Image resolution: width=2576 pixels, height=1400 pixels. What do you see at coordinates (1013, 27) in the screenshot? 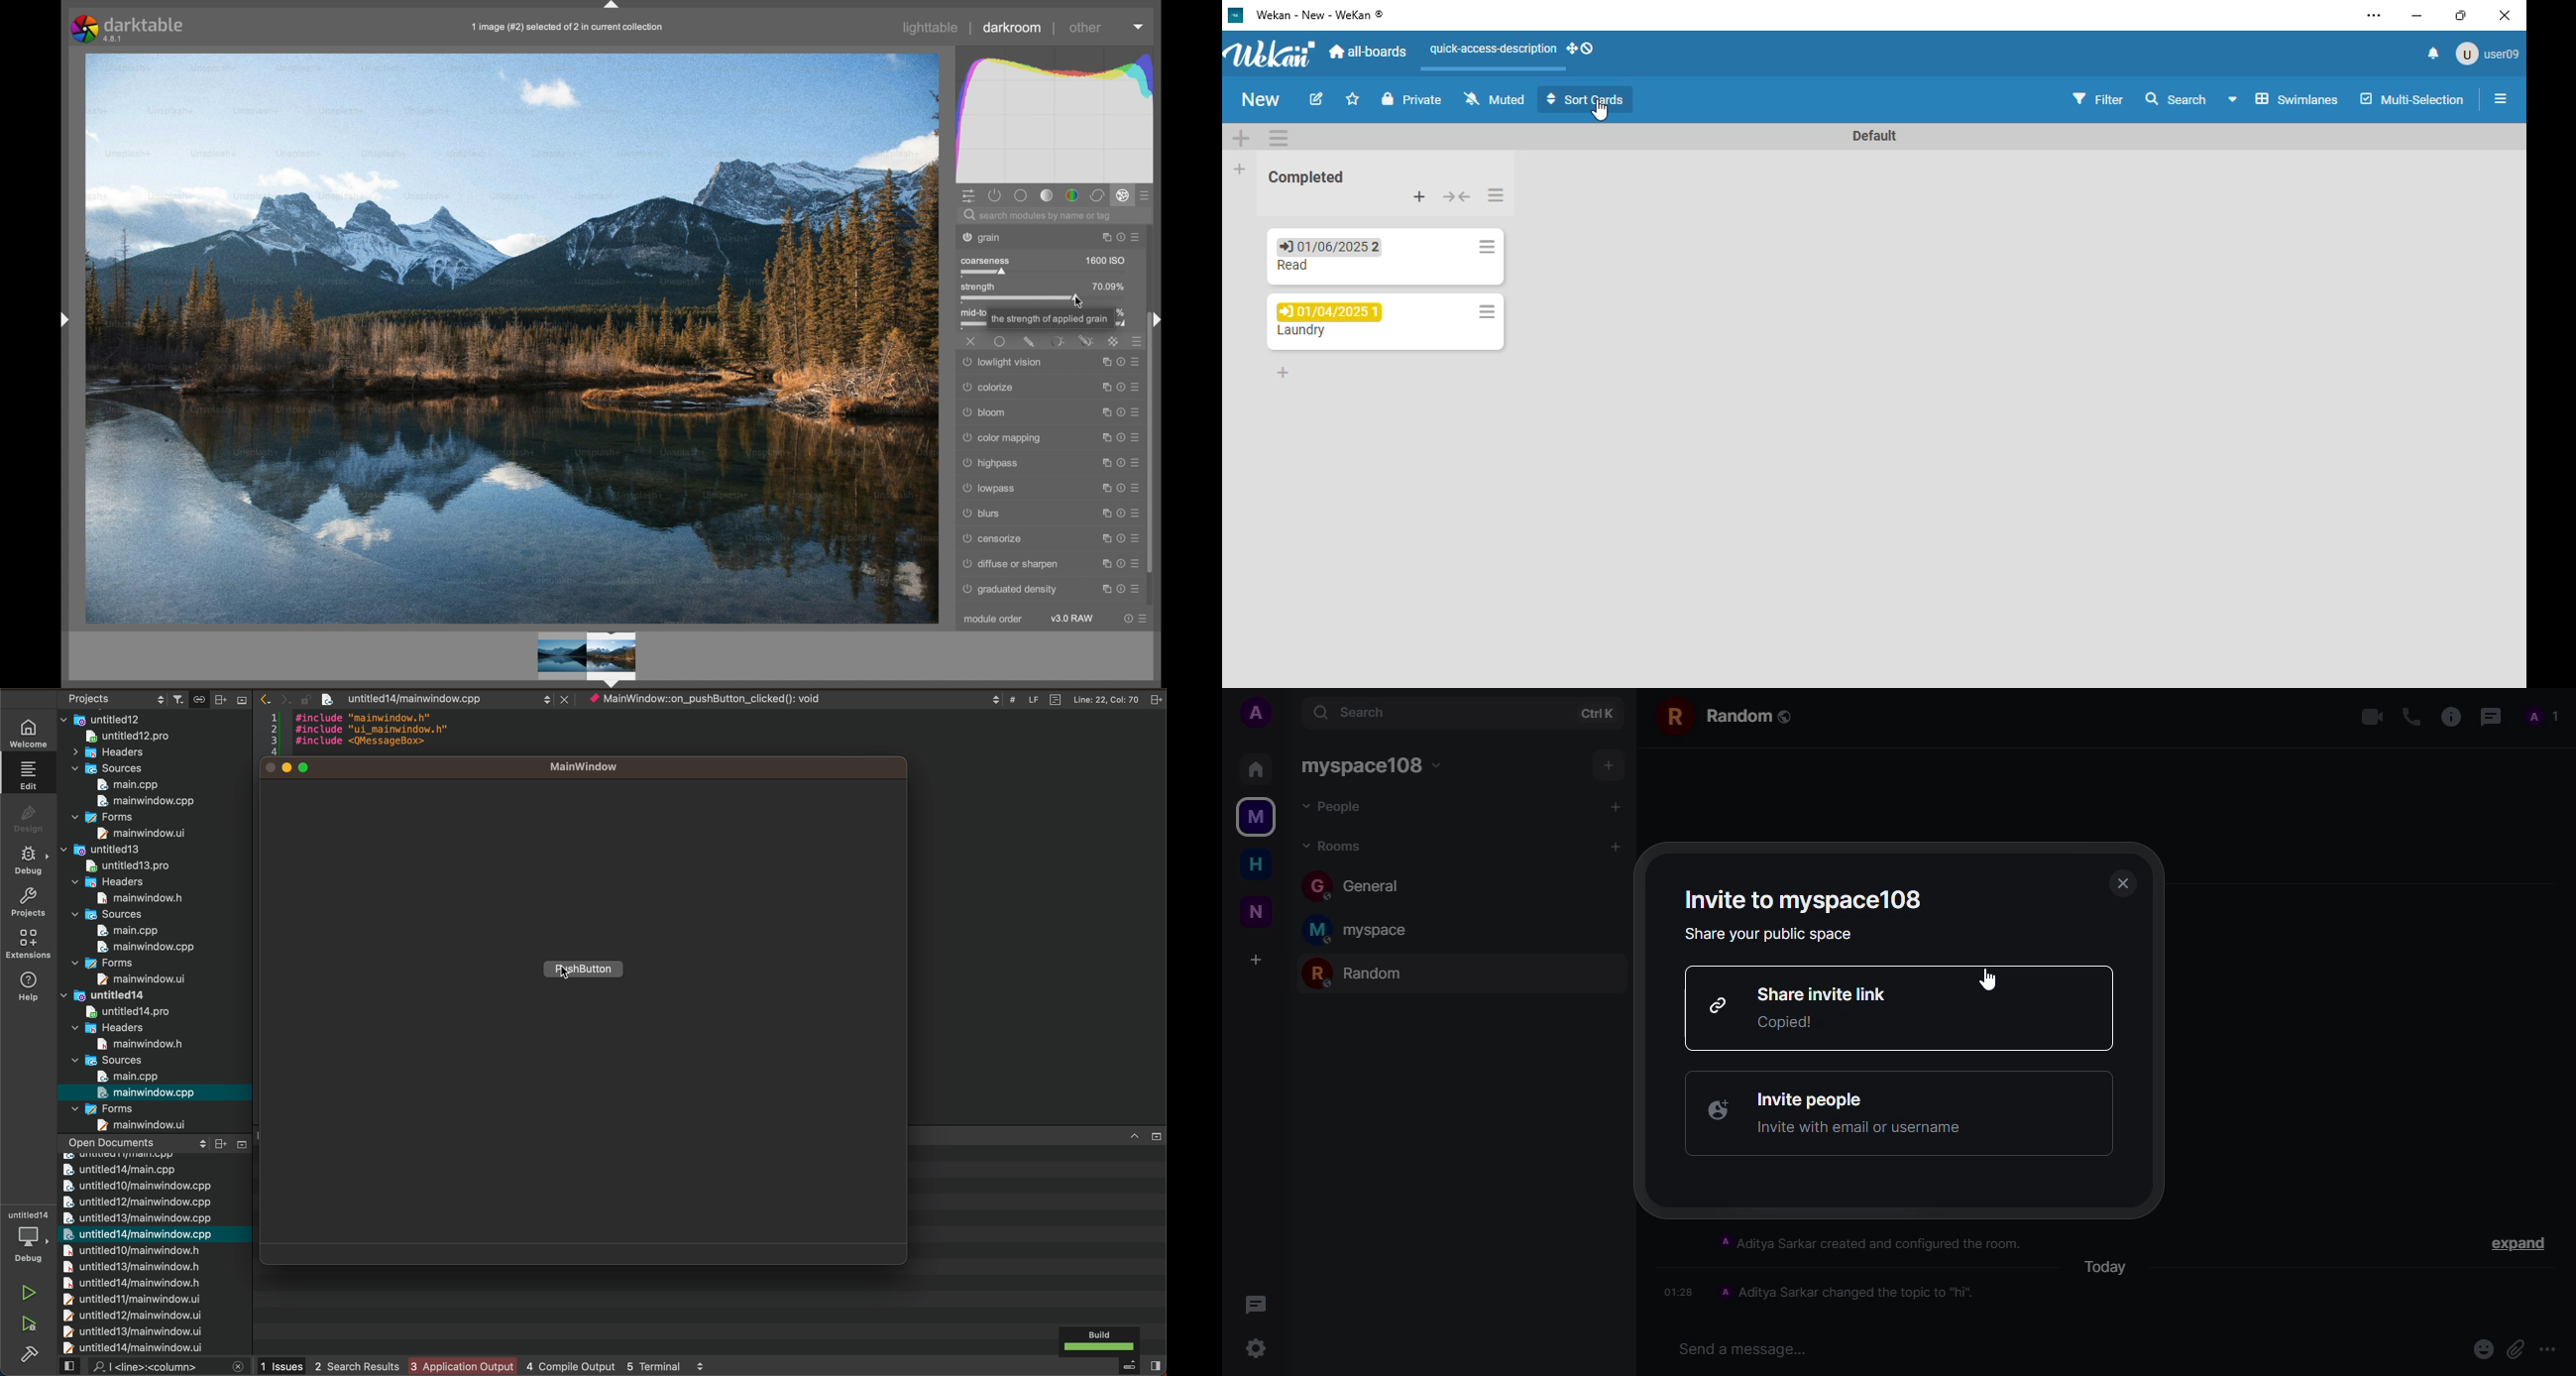
I see `darkroom` at bounding box center [1013, 27].